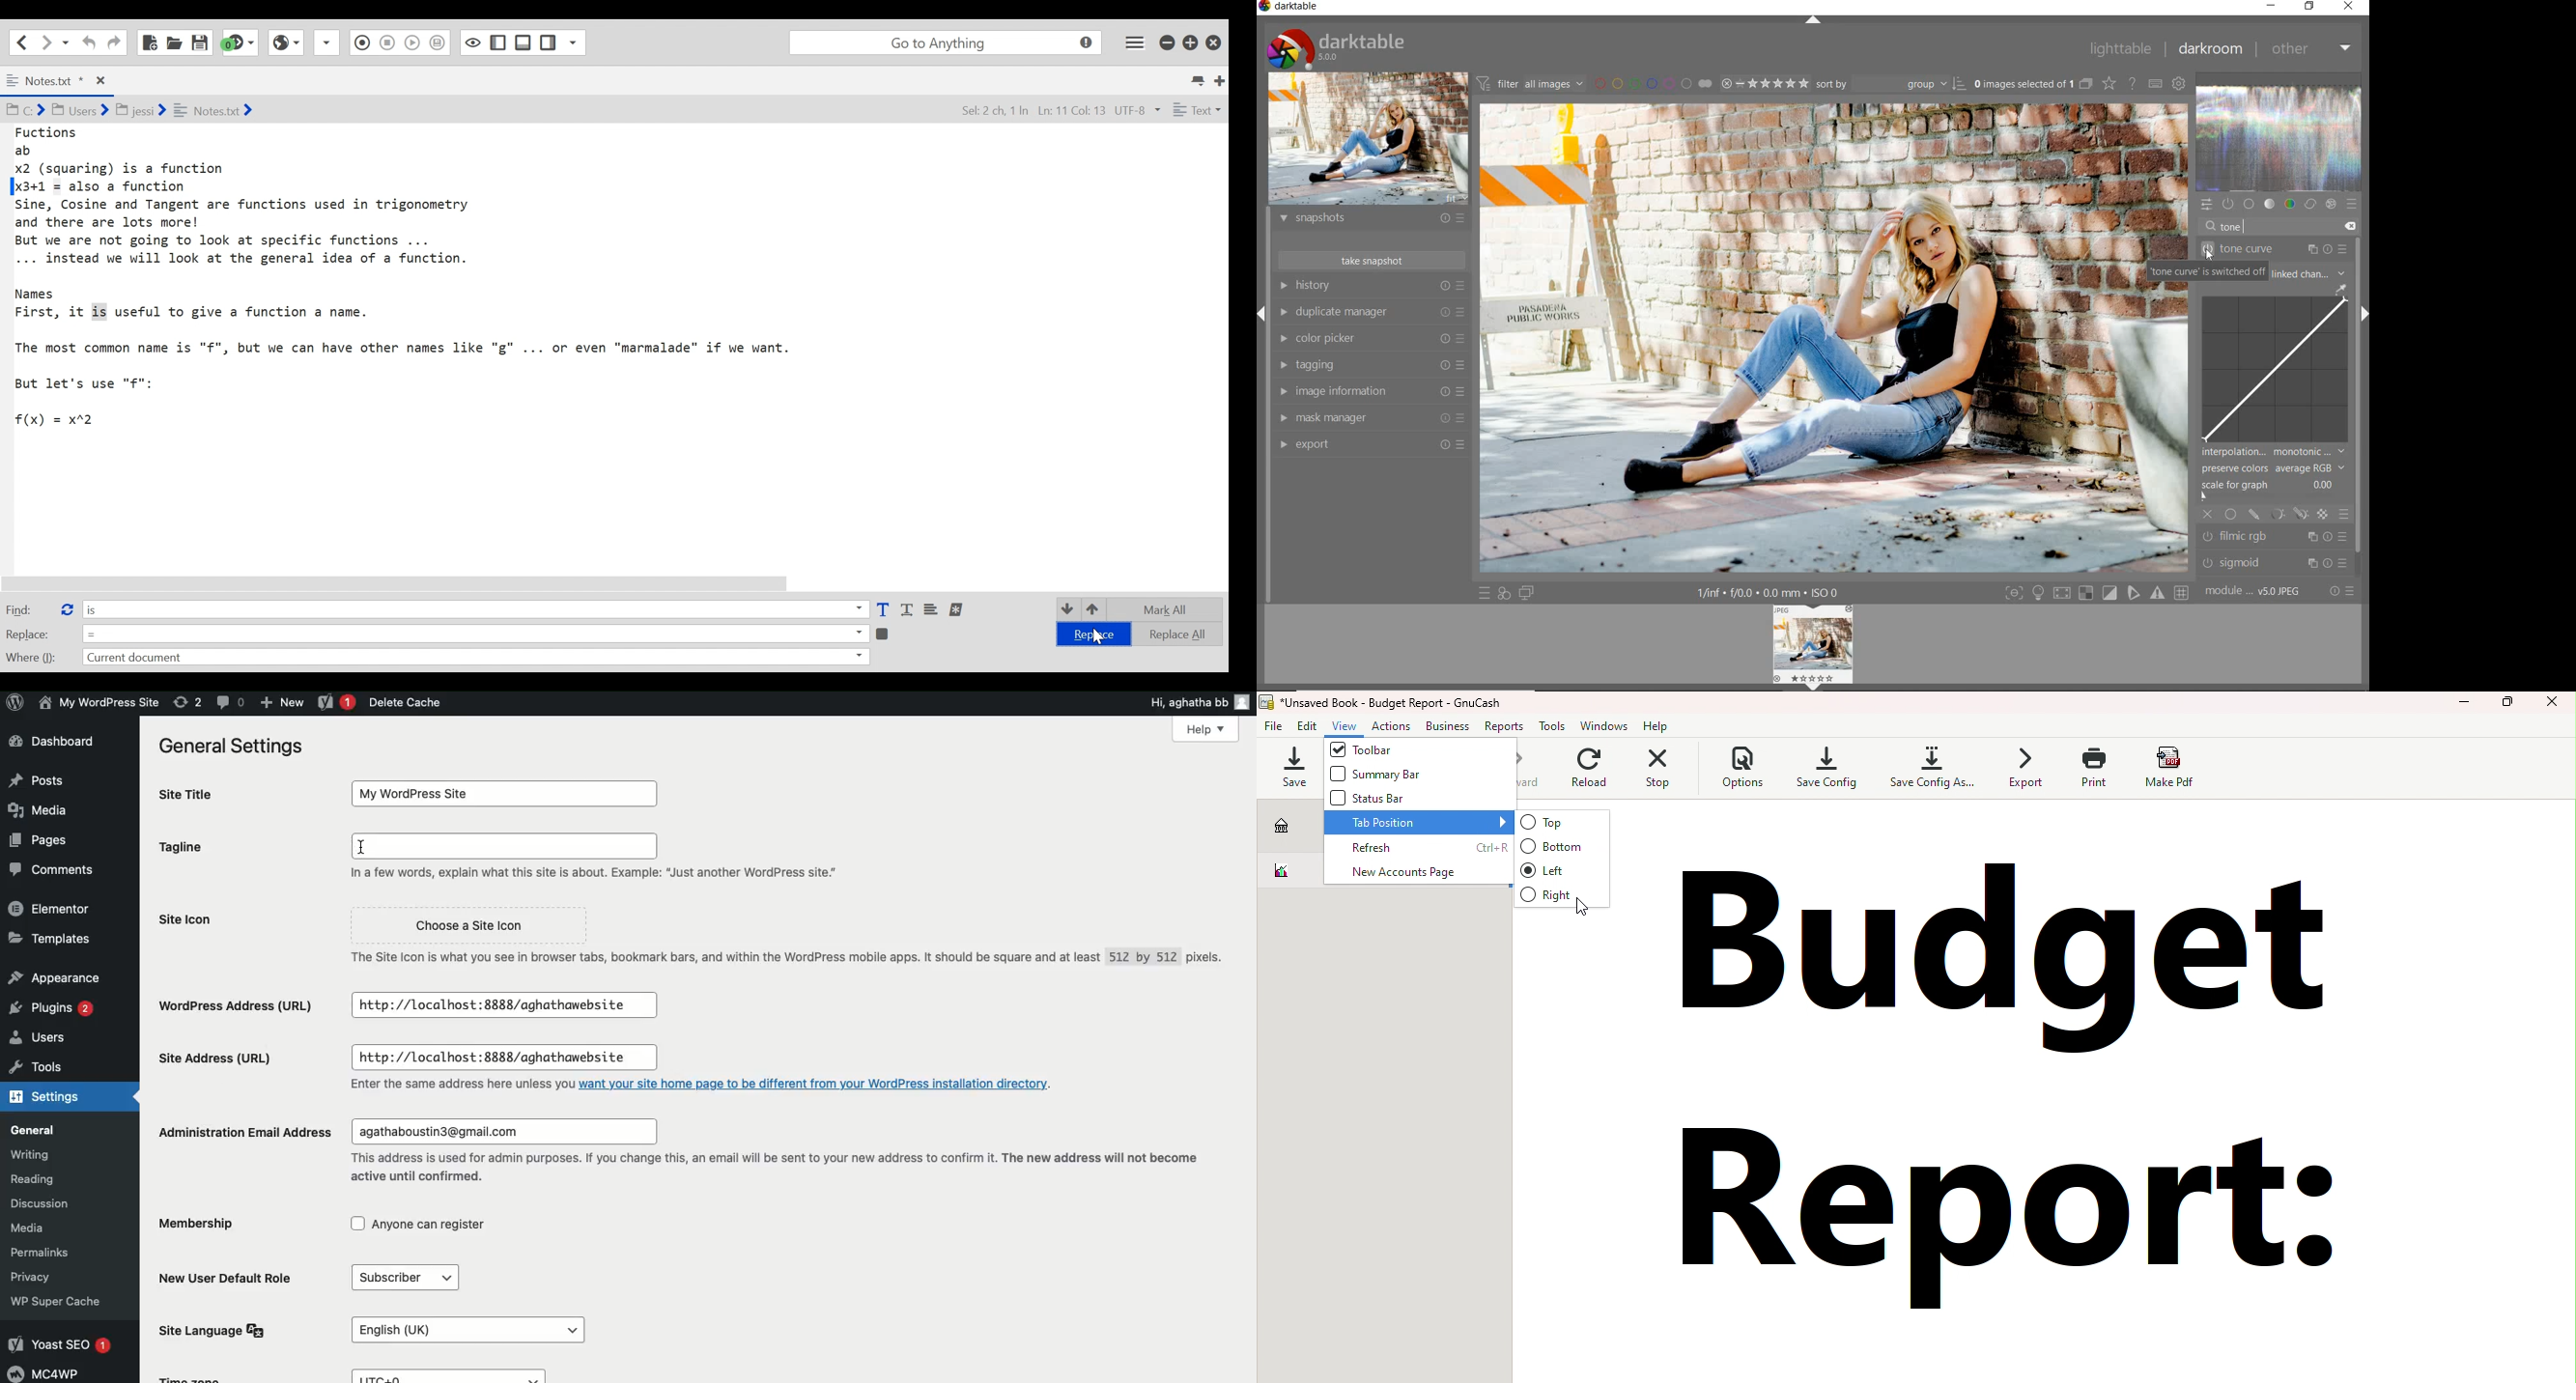 Image resolution: width=2576 pixels, height=1400 pixels. I want to click on Permalinks, so click(44, 1253).